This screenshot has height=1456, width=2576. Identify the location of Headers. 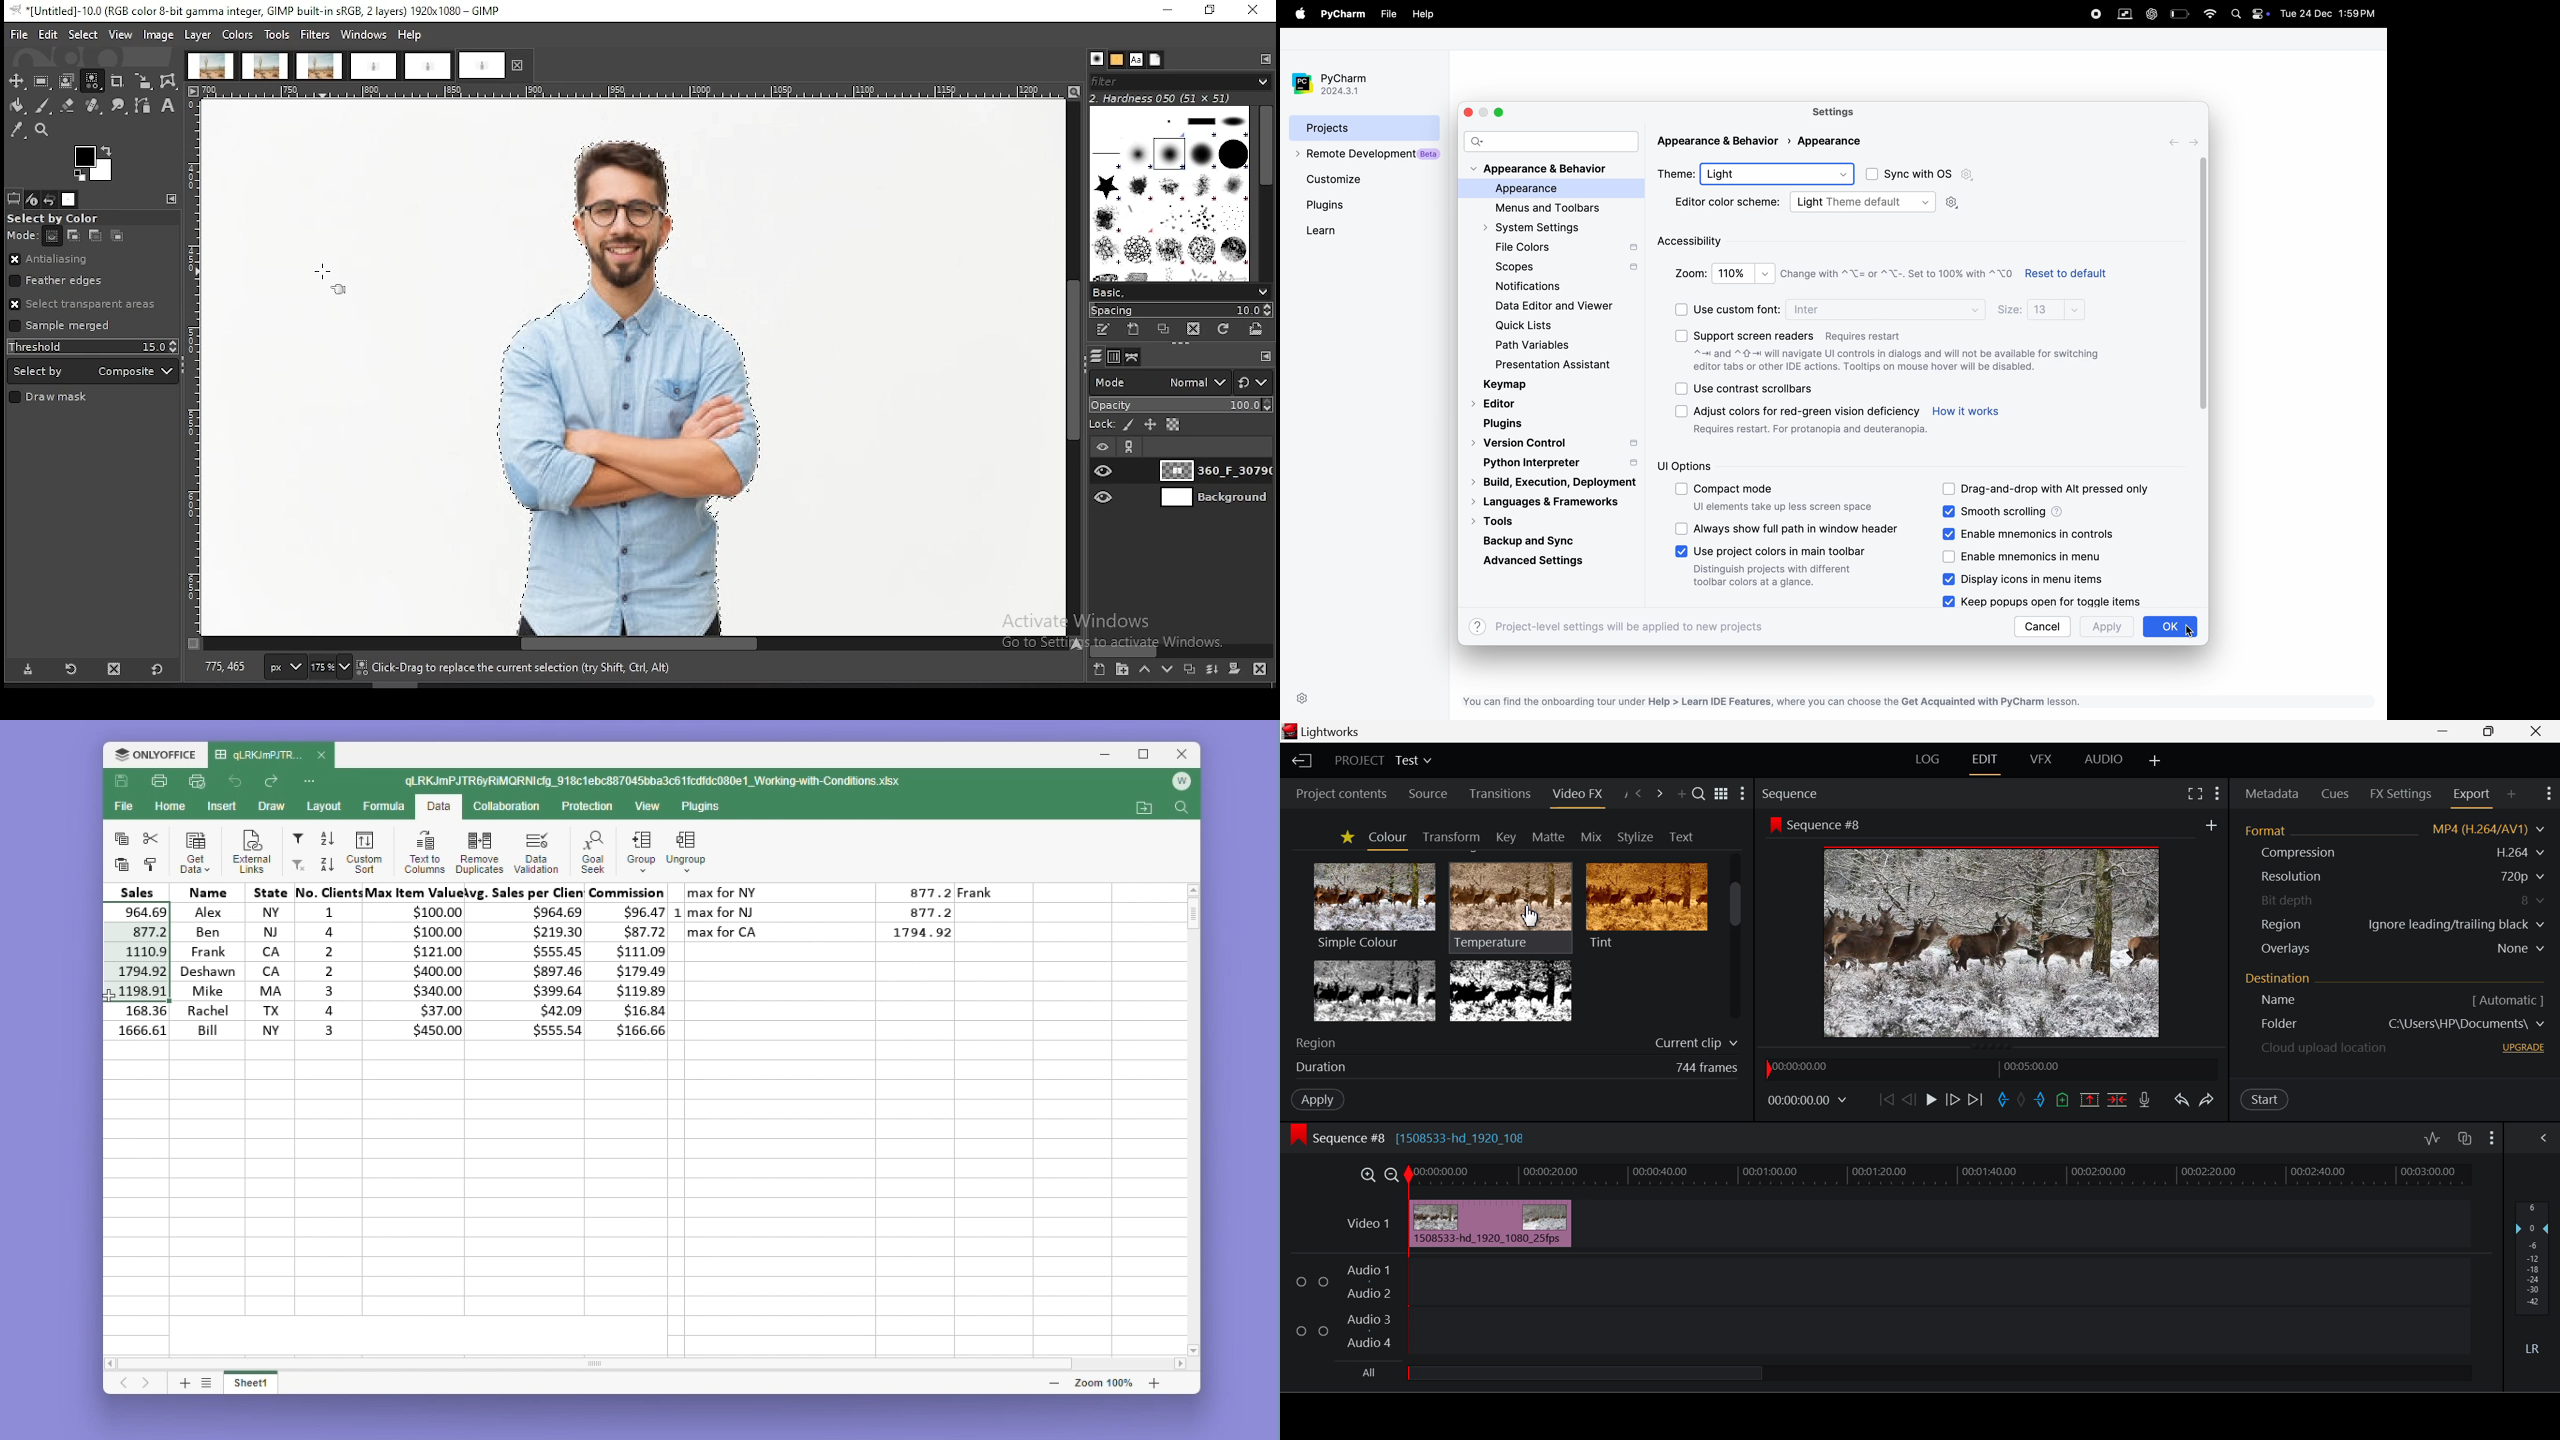
(385, 892).